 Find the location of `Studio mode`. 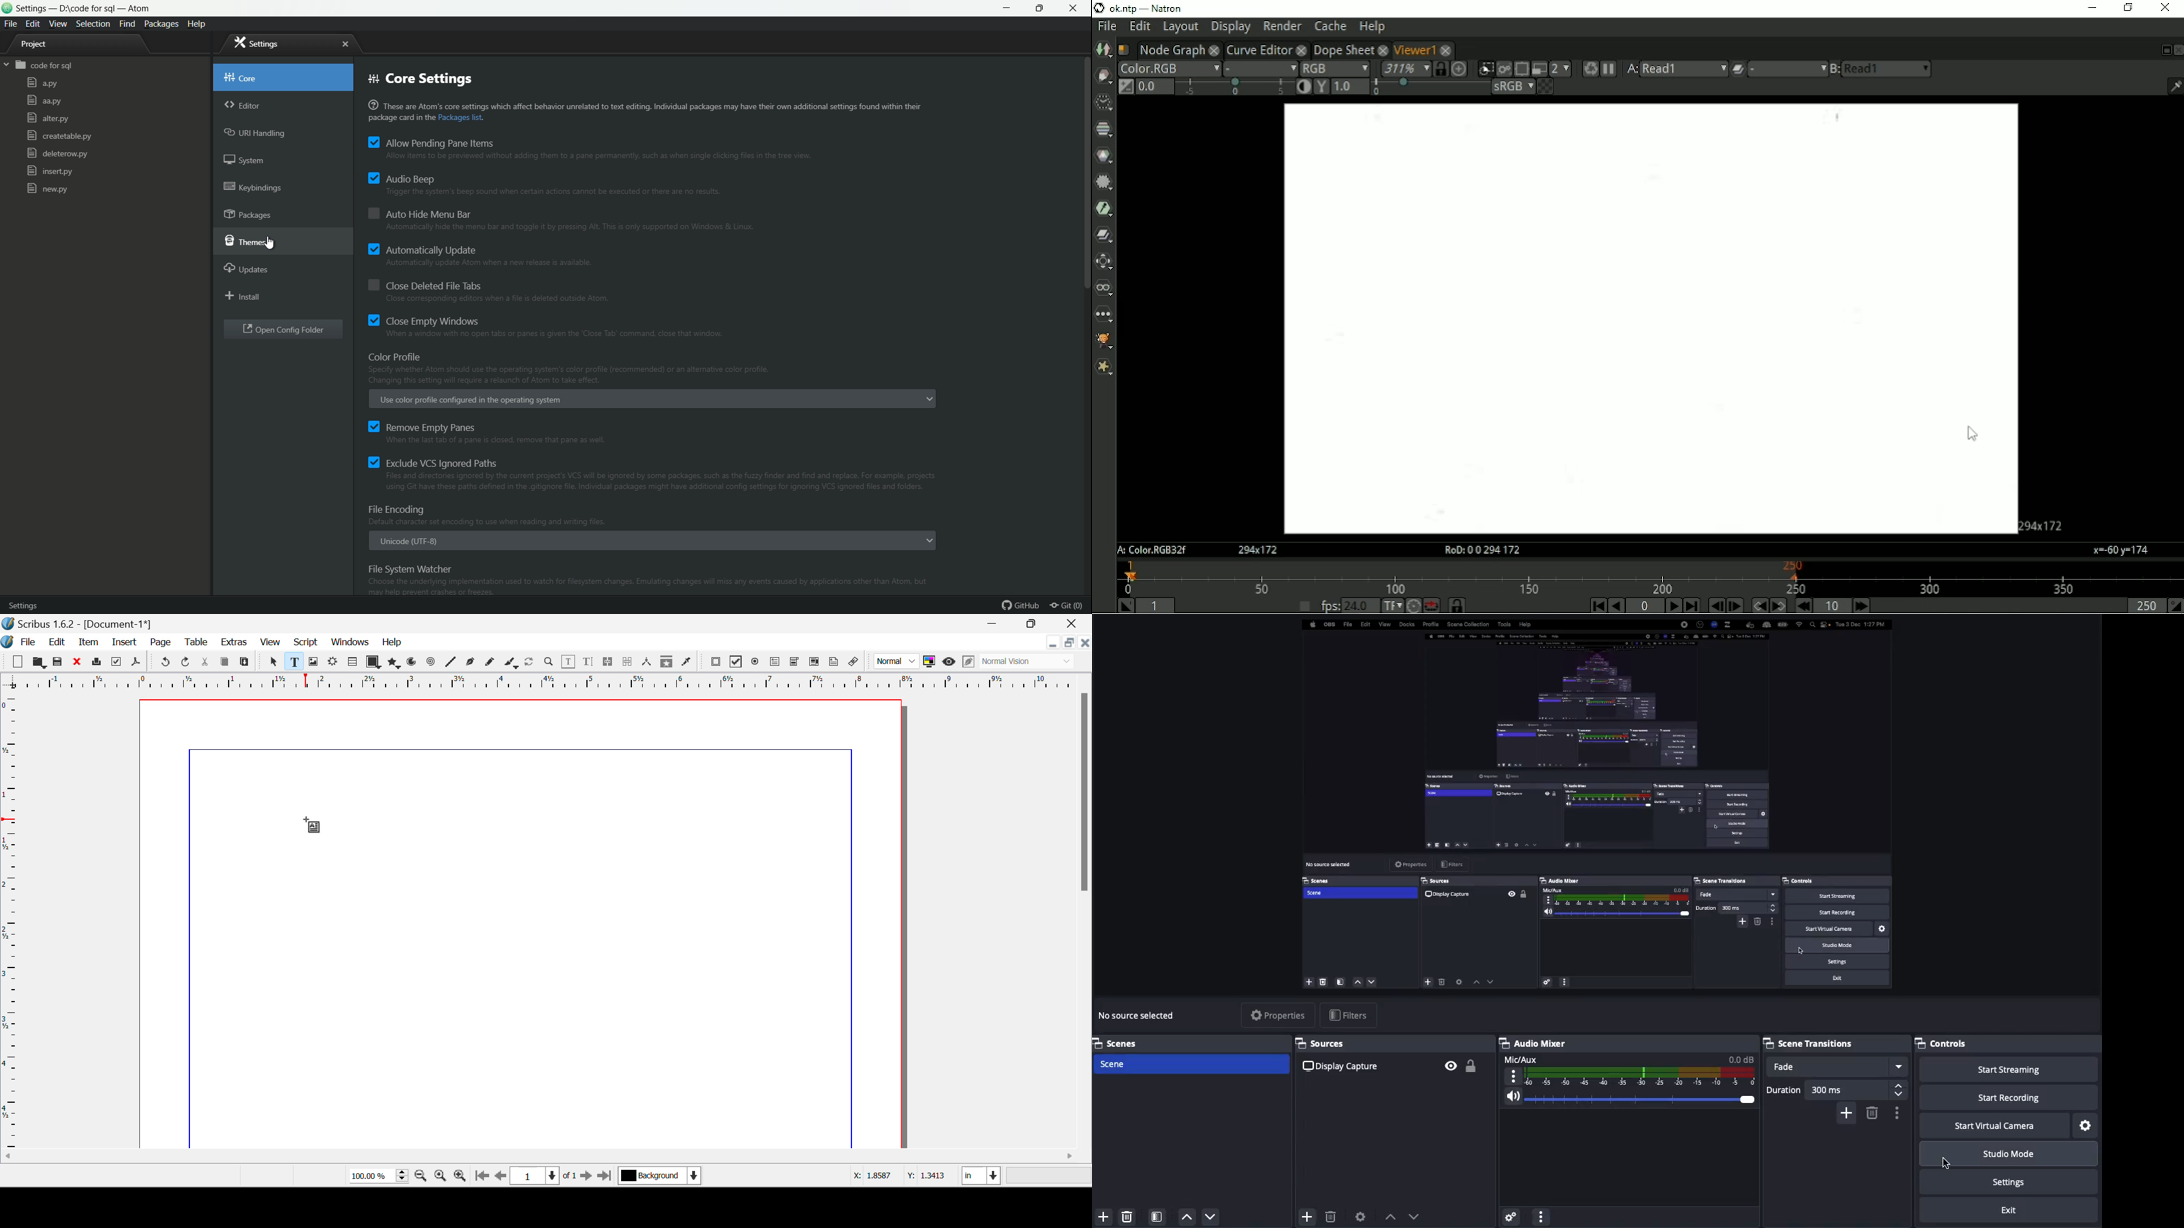

Studio mode is located at coordinates (2009, 1154).